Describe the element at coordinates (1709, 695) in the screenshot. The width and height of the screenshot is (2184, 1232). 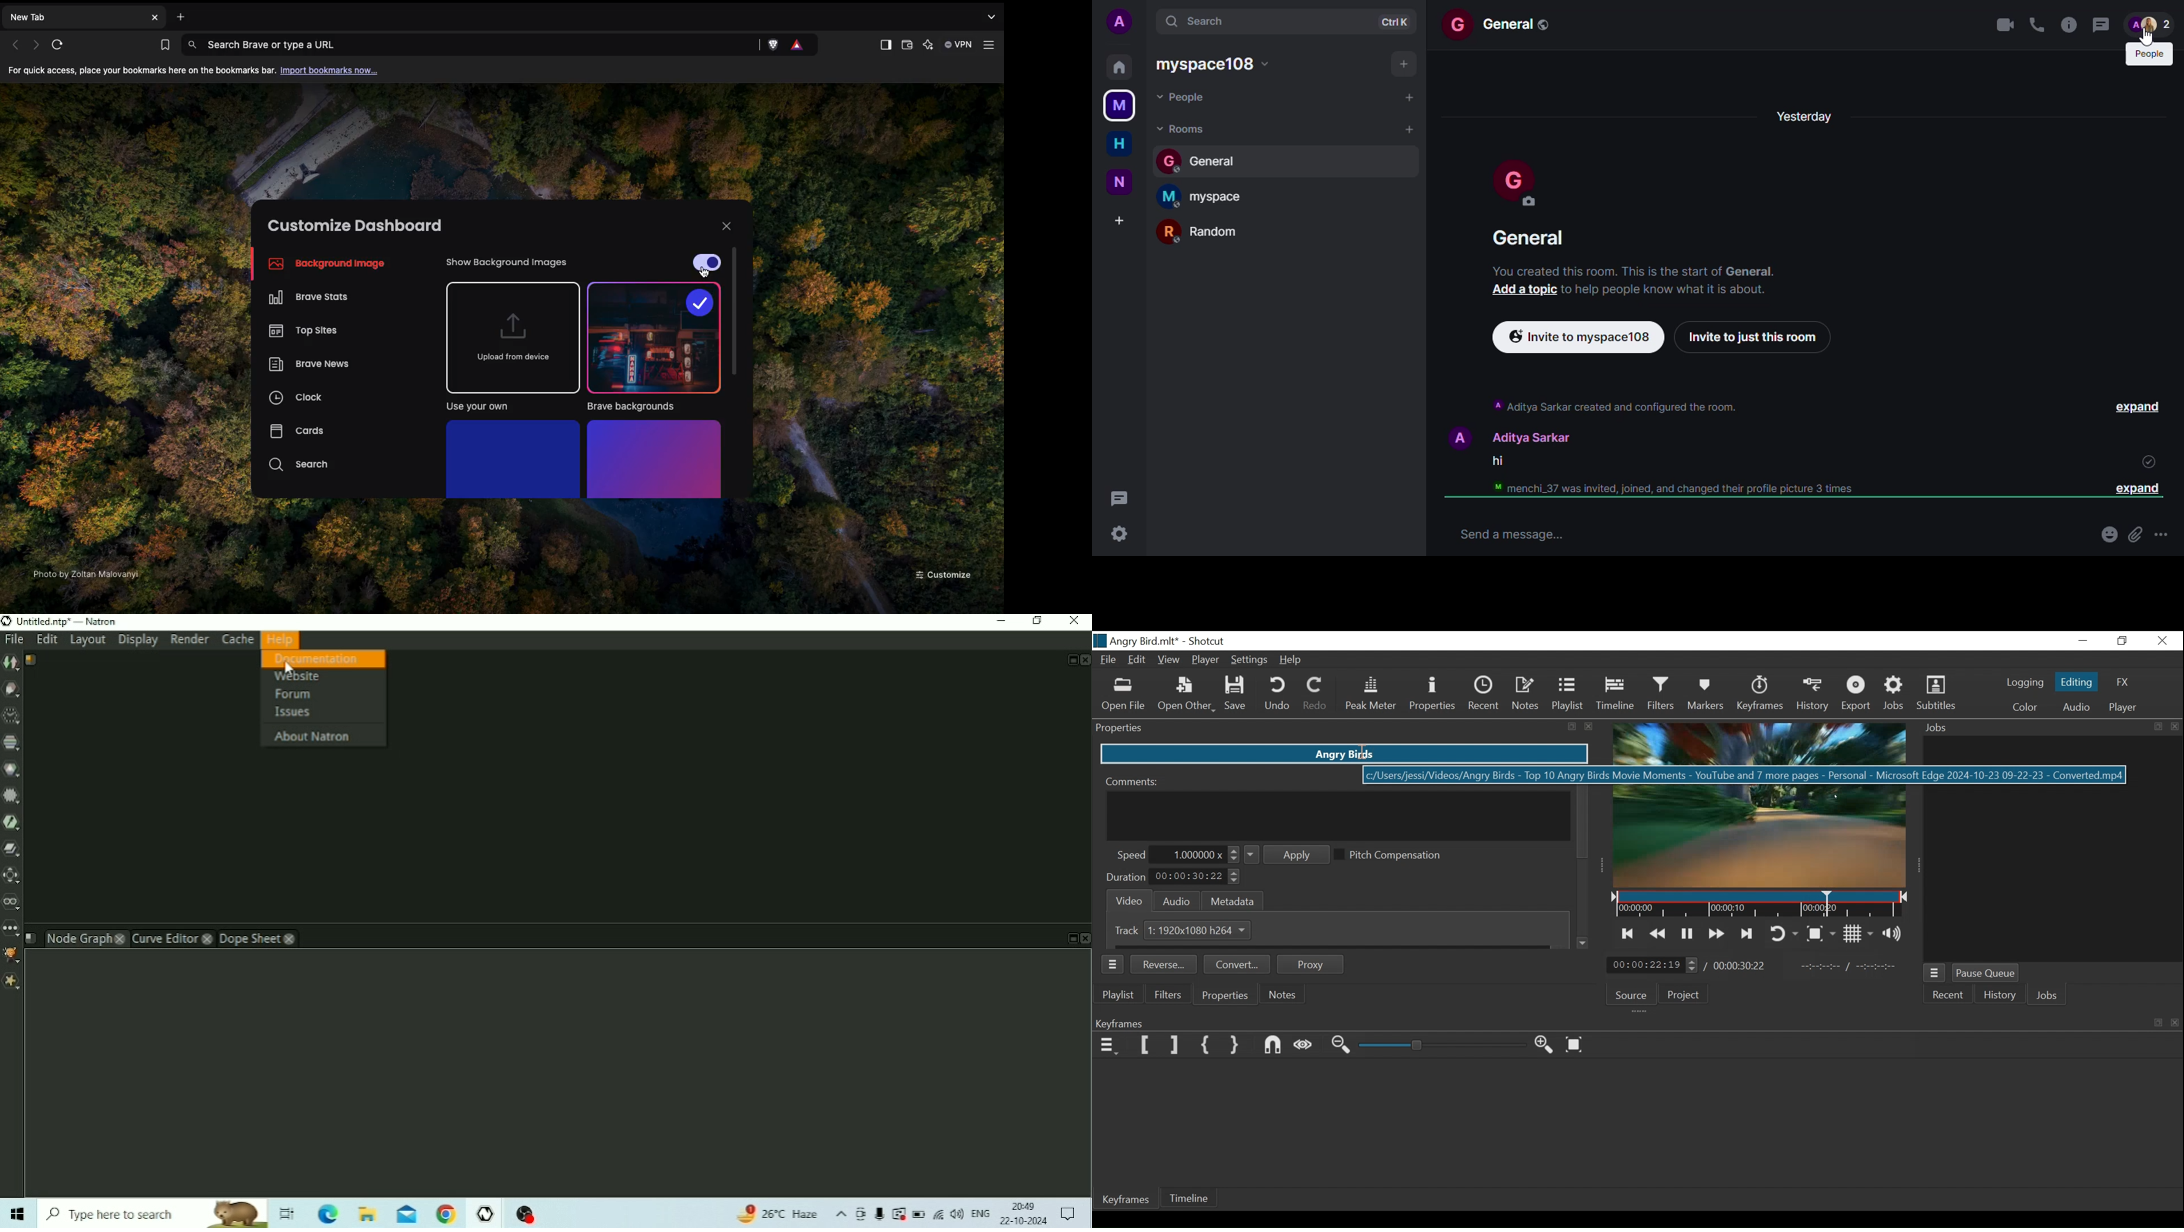
I see `Markers` at that location.